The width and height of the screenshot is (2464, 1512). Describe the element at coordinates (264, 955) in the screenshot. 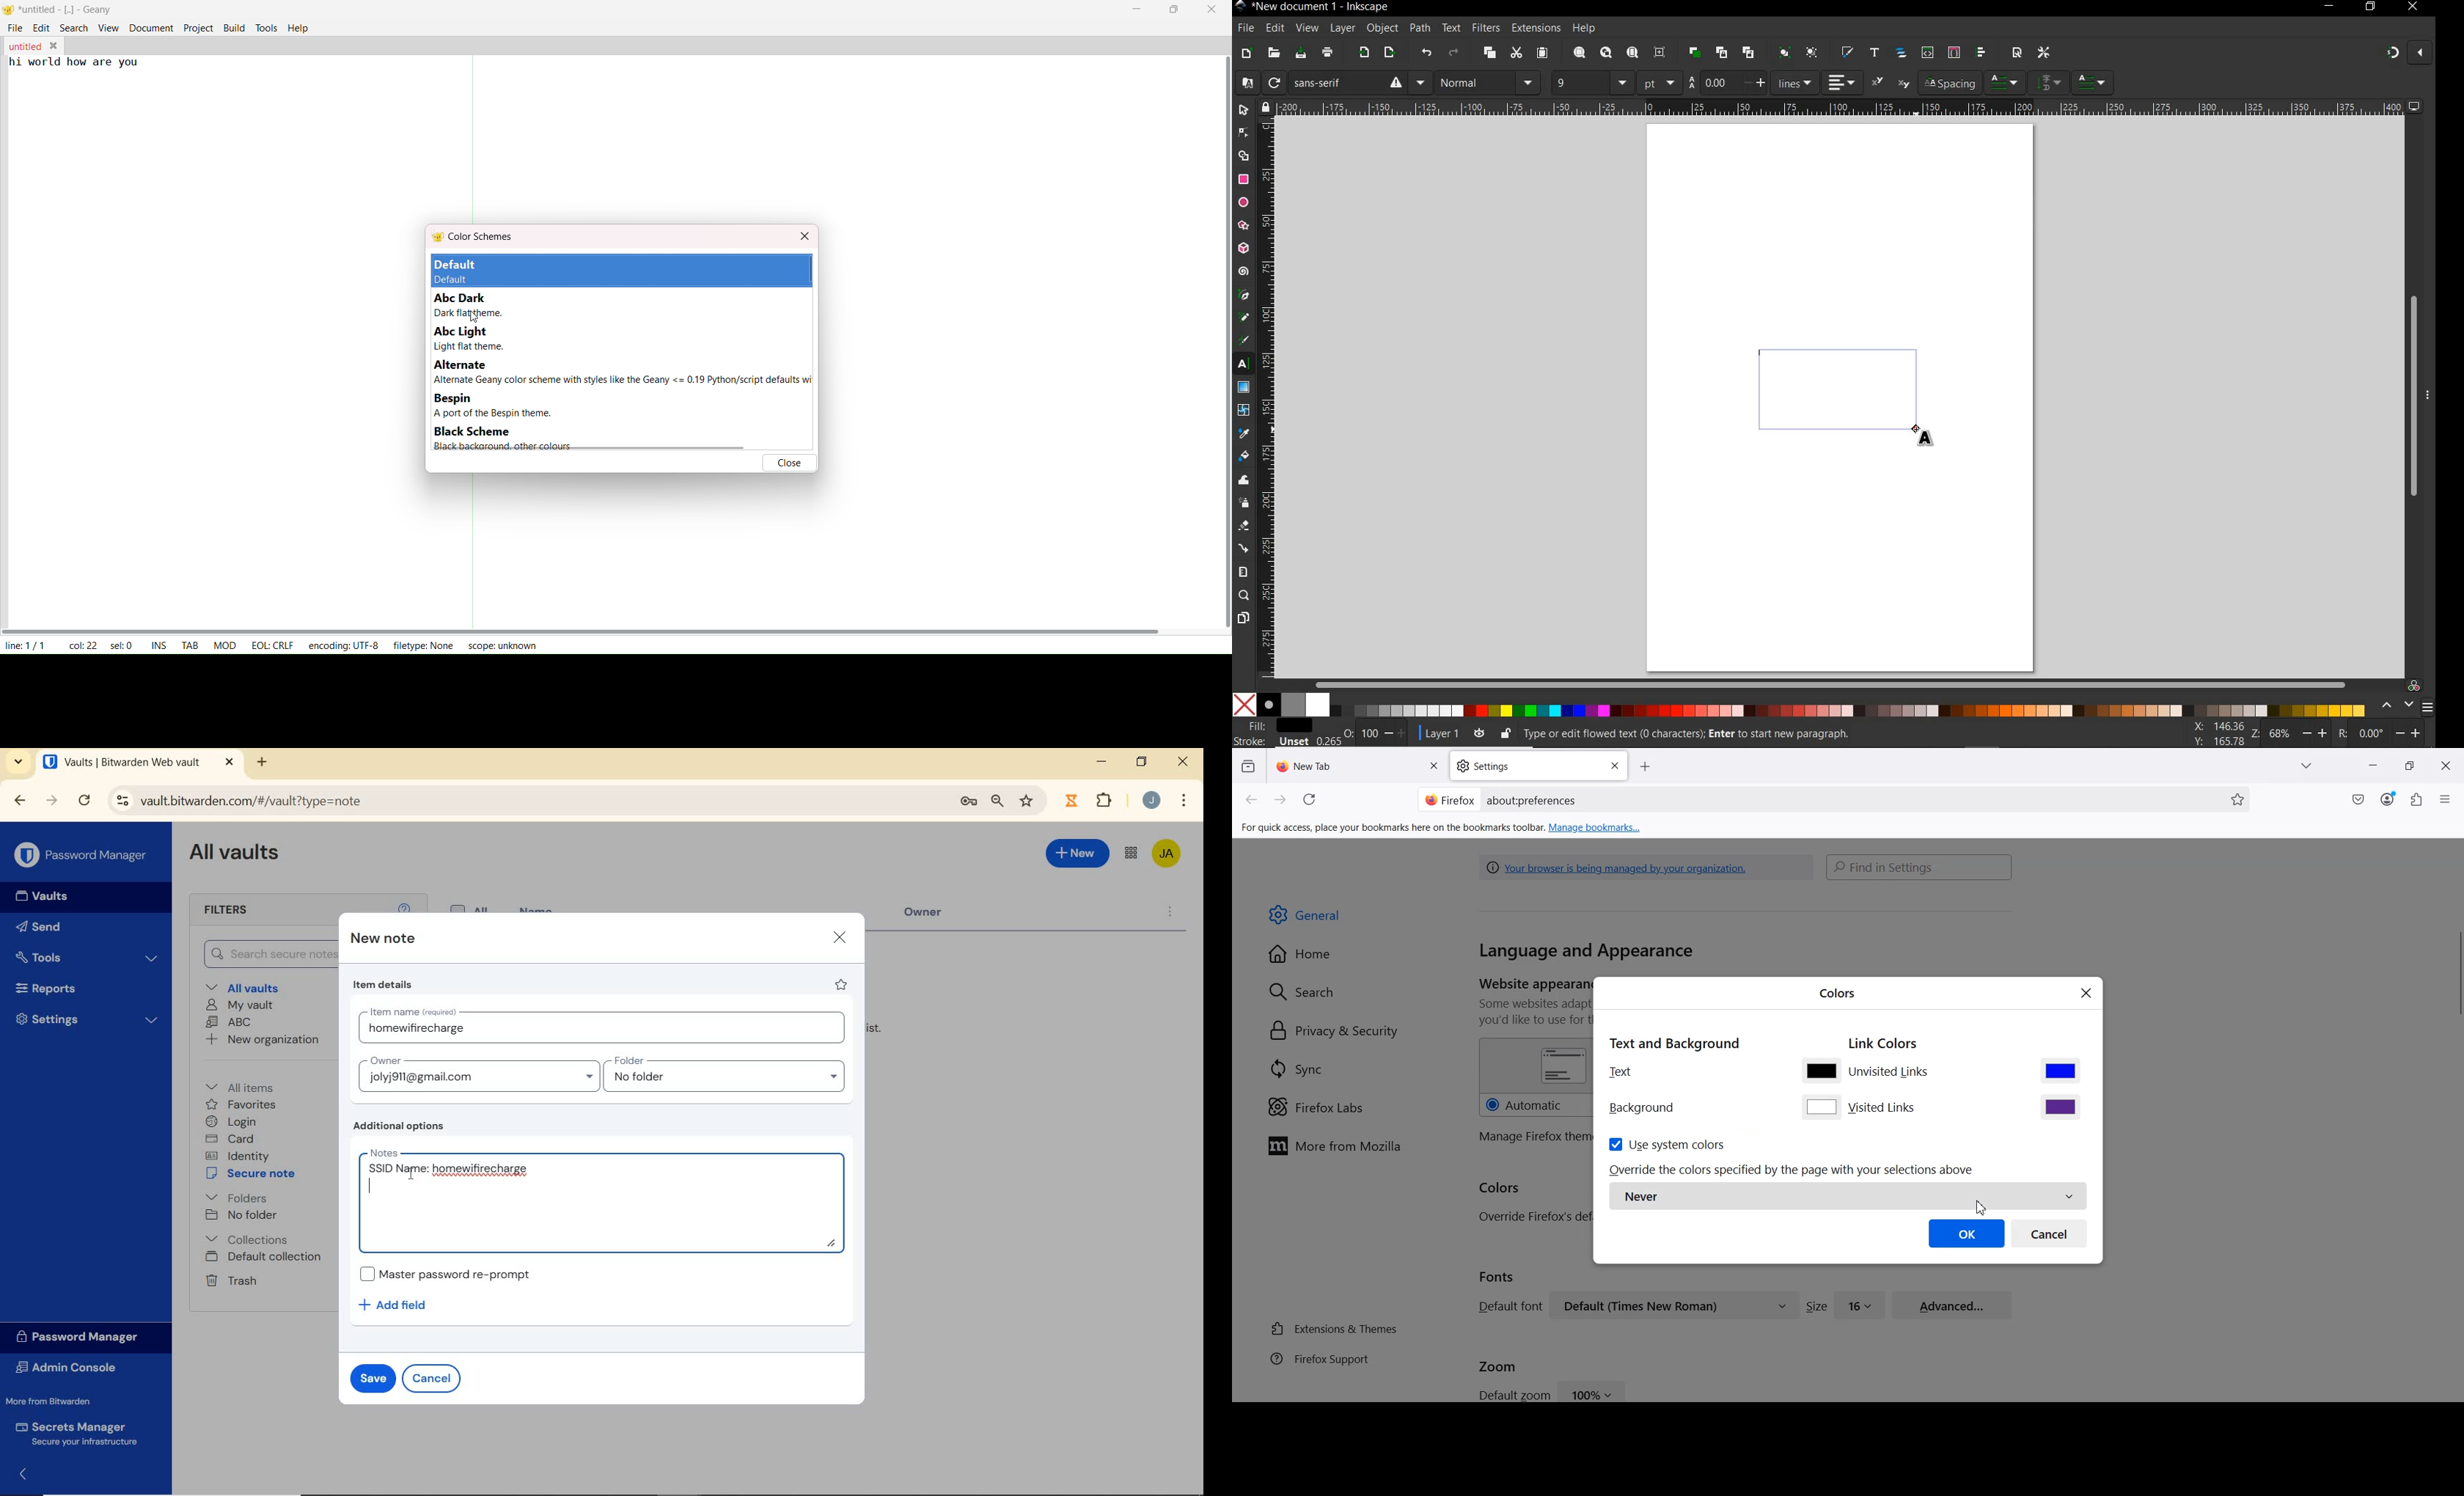

I see `Search Vault` at that location.